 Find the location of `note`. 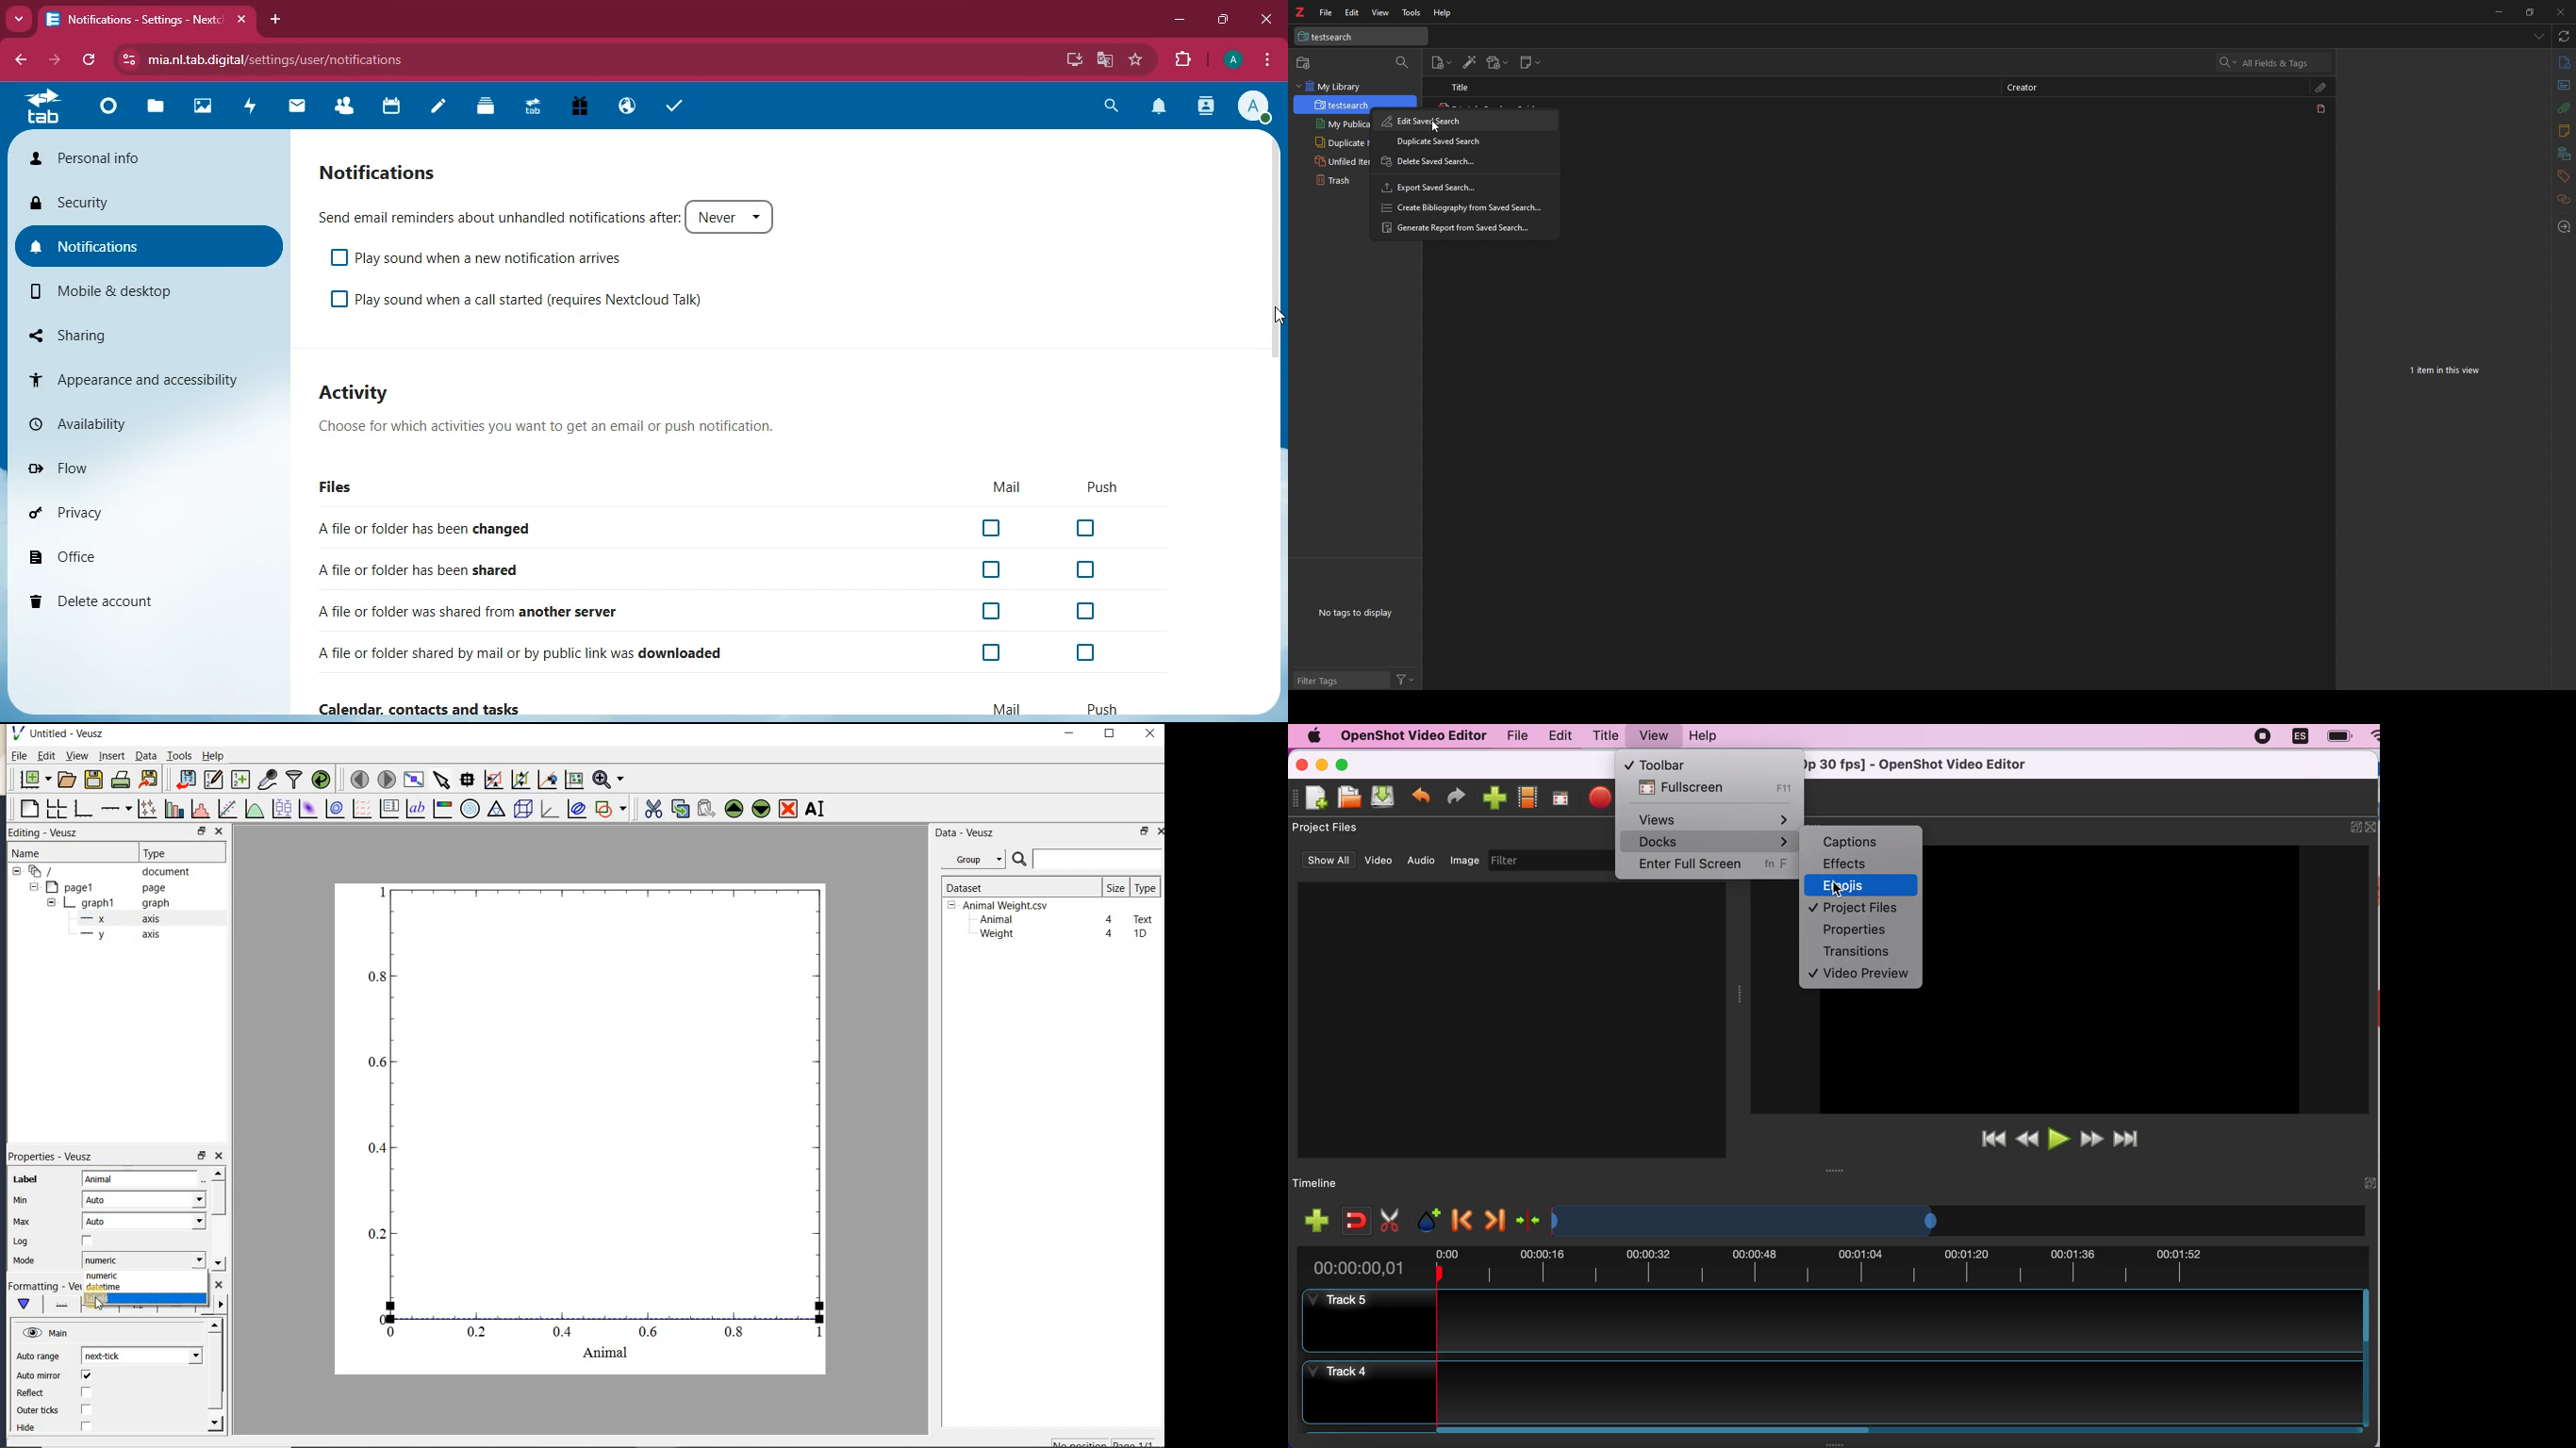

note is located at coordinates (2563, 131).